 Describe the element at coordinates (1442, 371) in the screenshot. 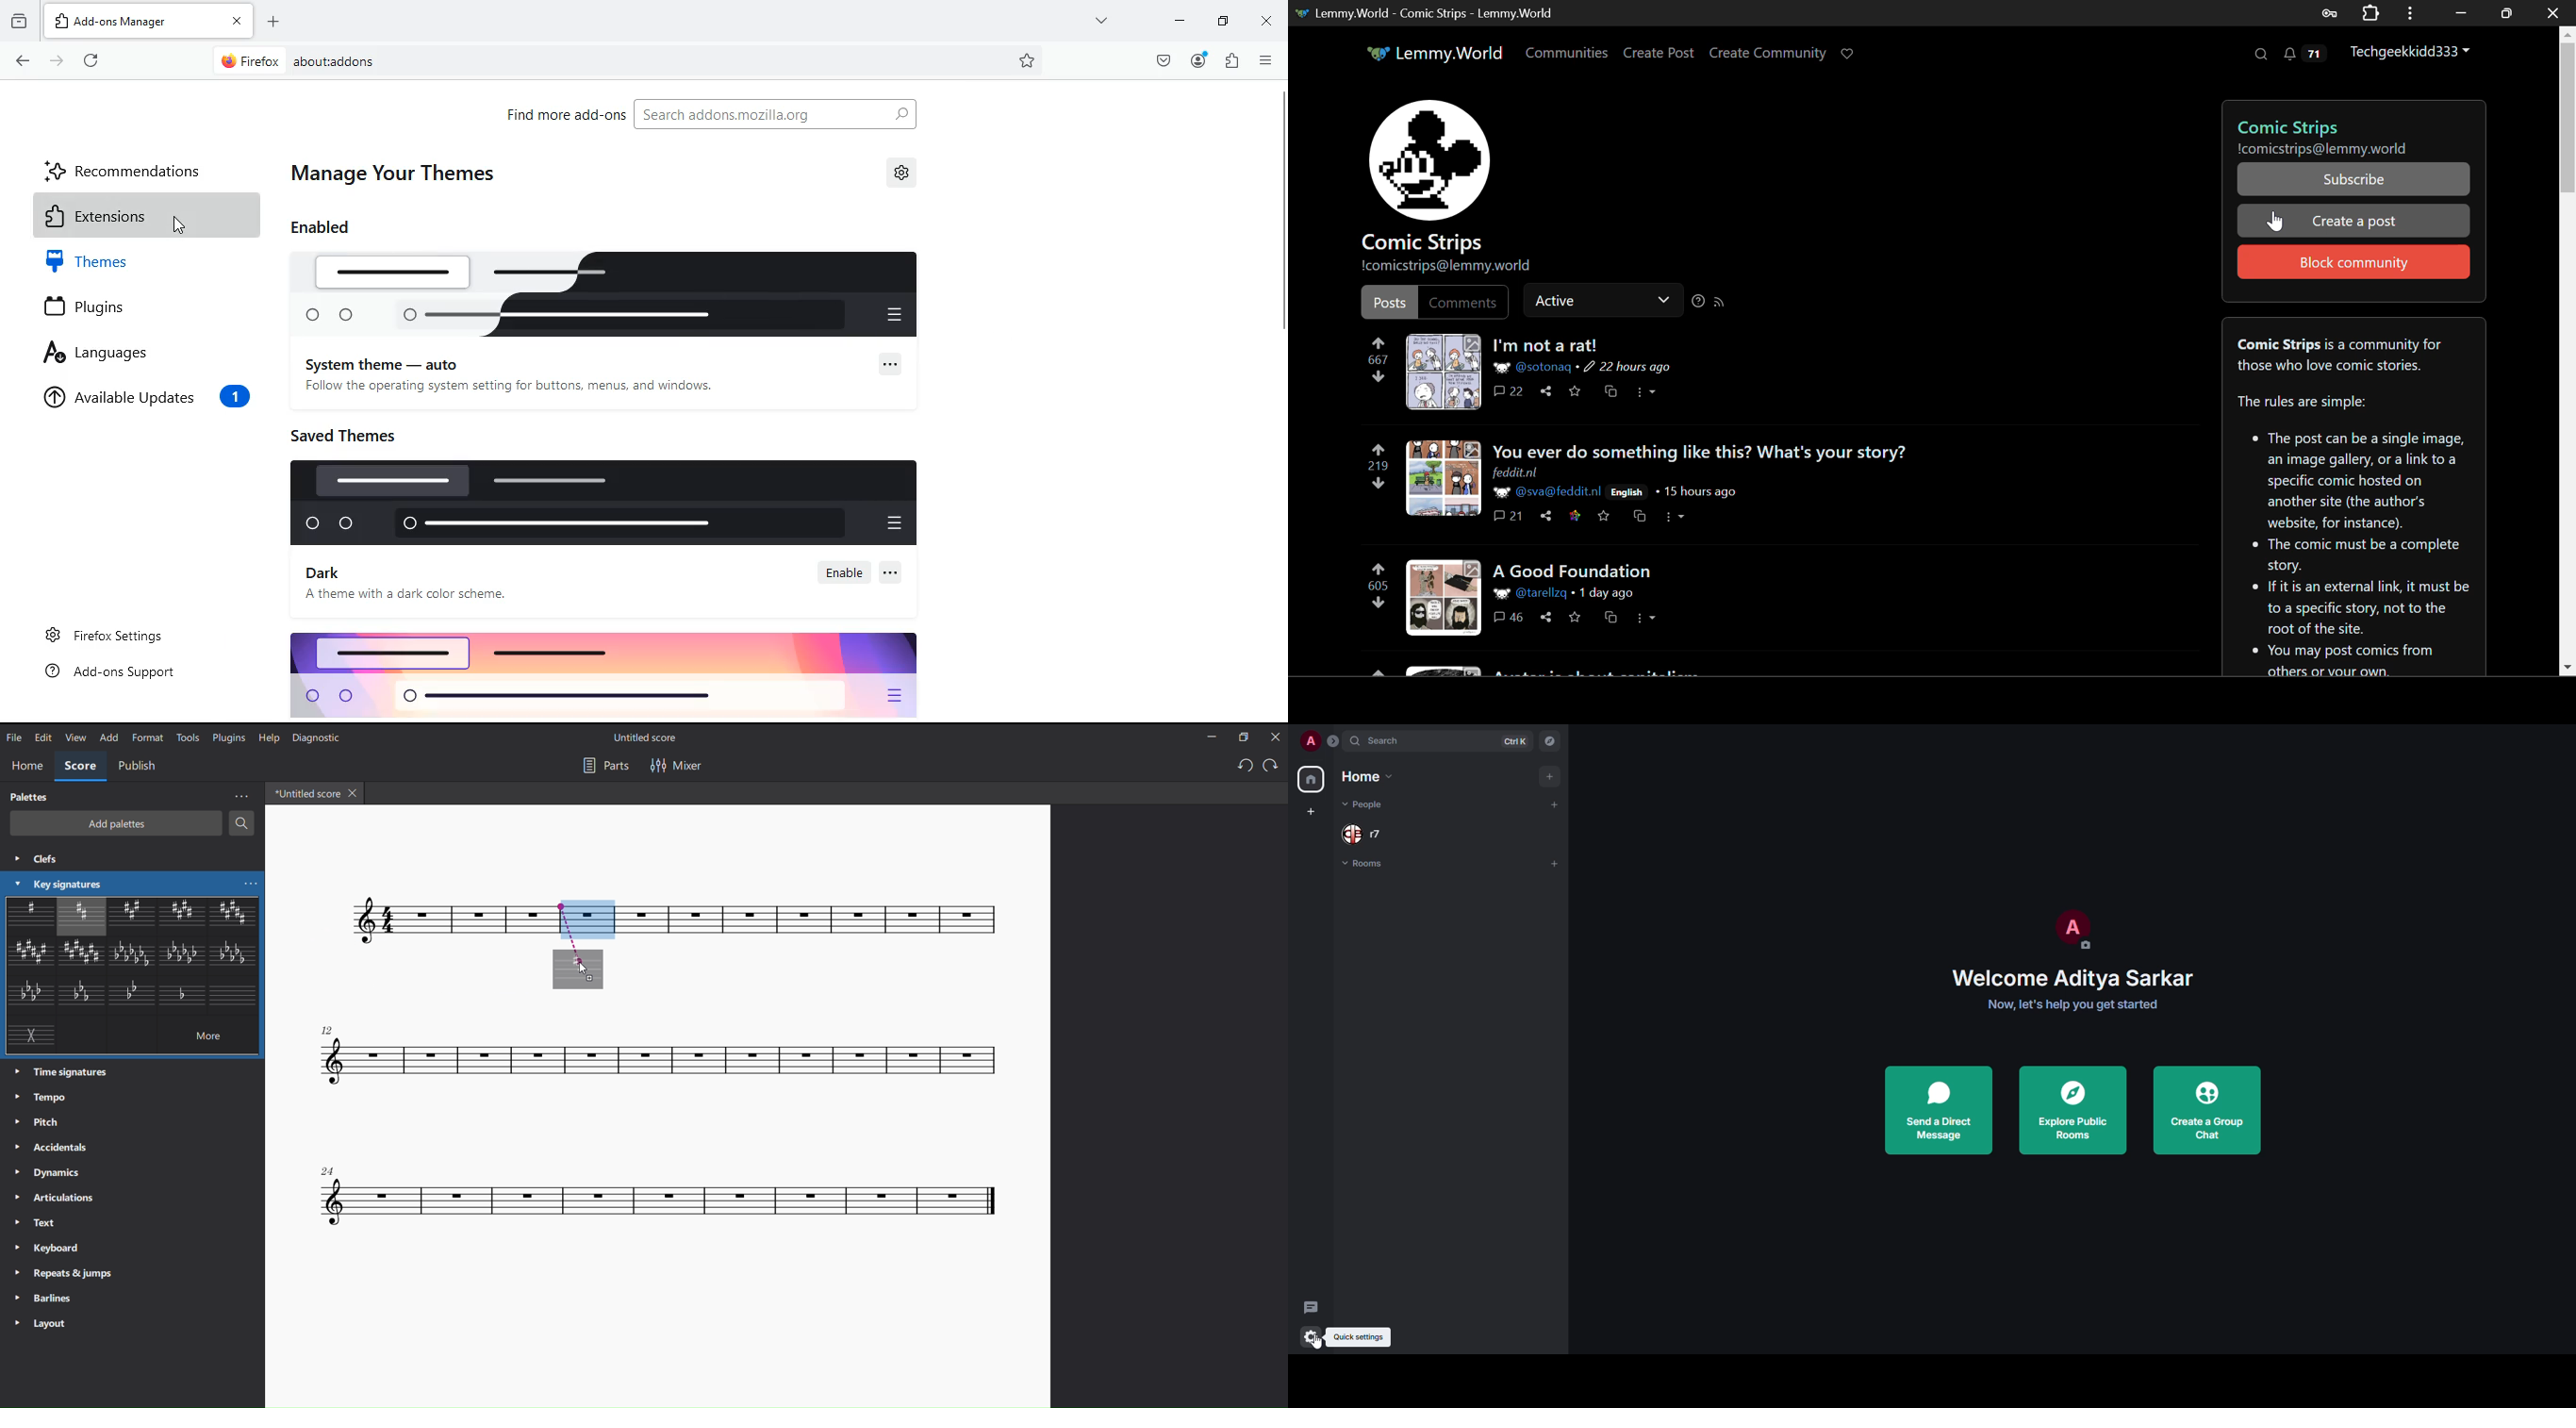

I see `Post Media Preview` at that location.